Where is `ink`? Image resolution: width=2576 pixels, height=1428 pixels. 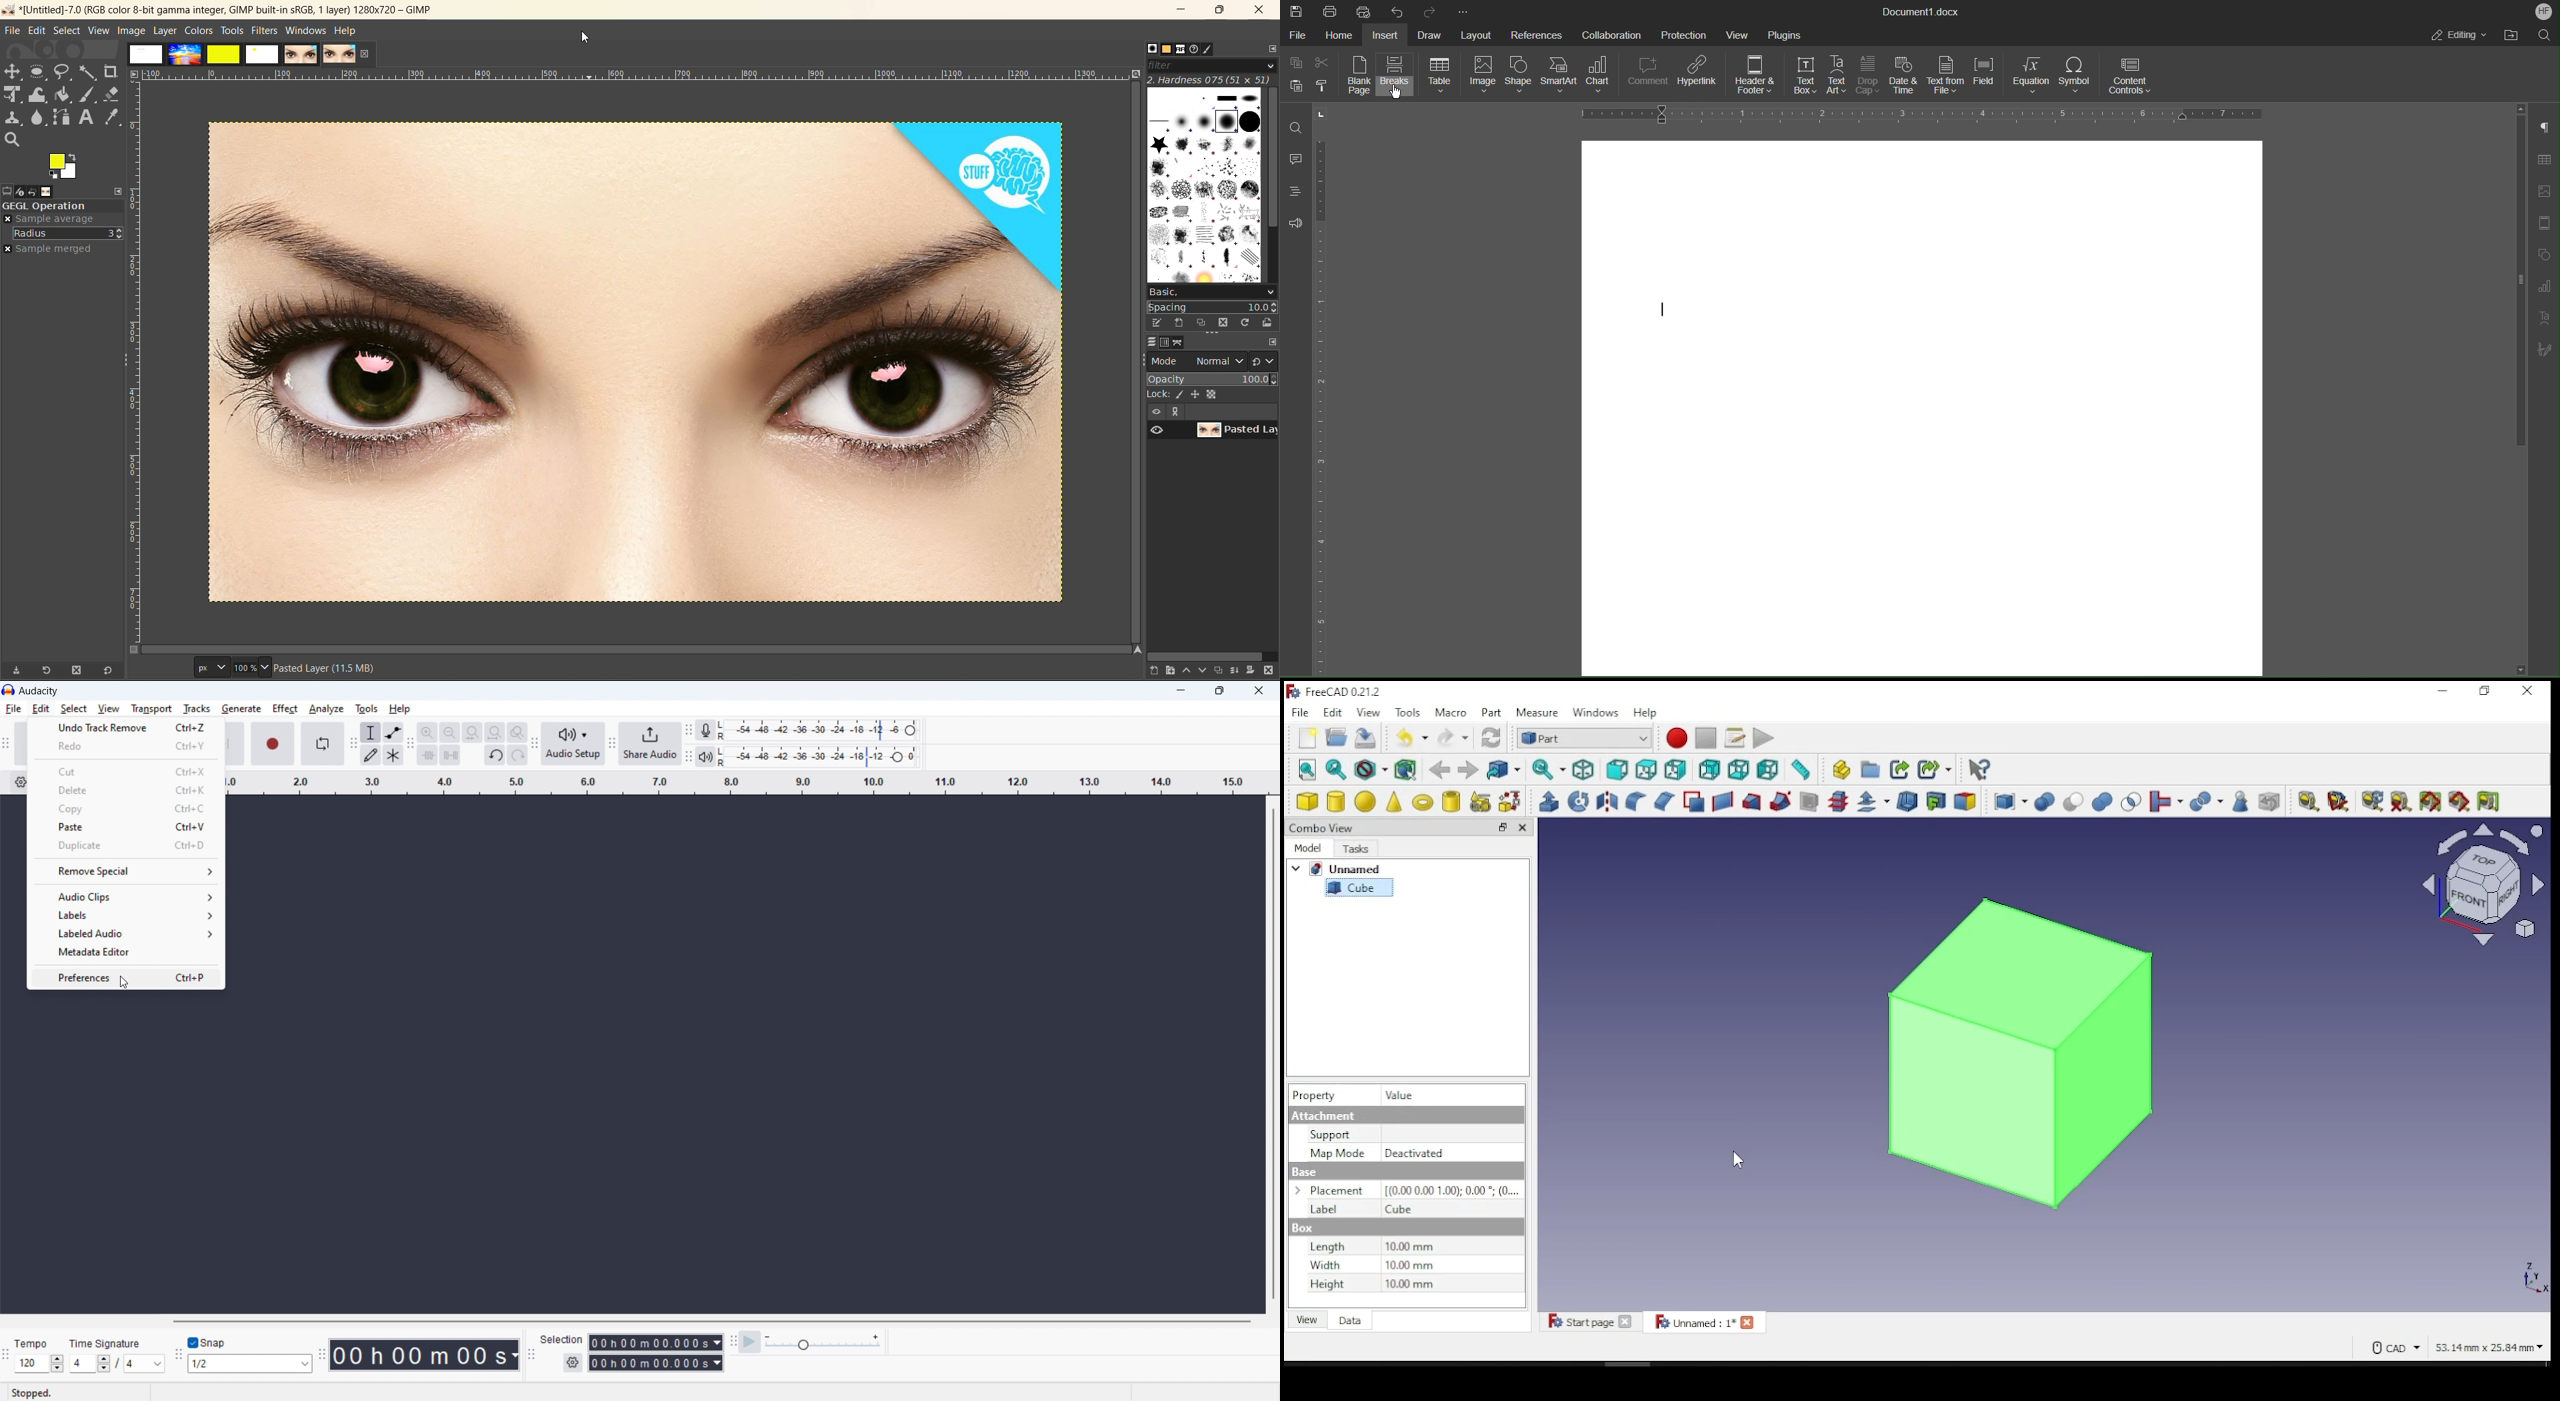
ink is located at coordinates (1180, 395).